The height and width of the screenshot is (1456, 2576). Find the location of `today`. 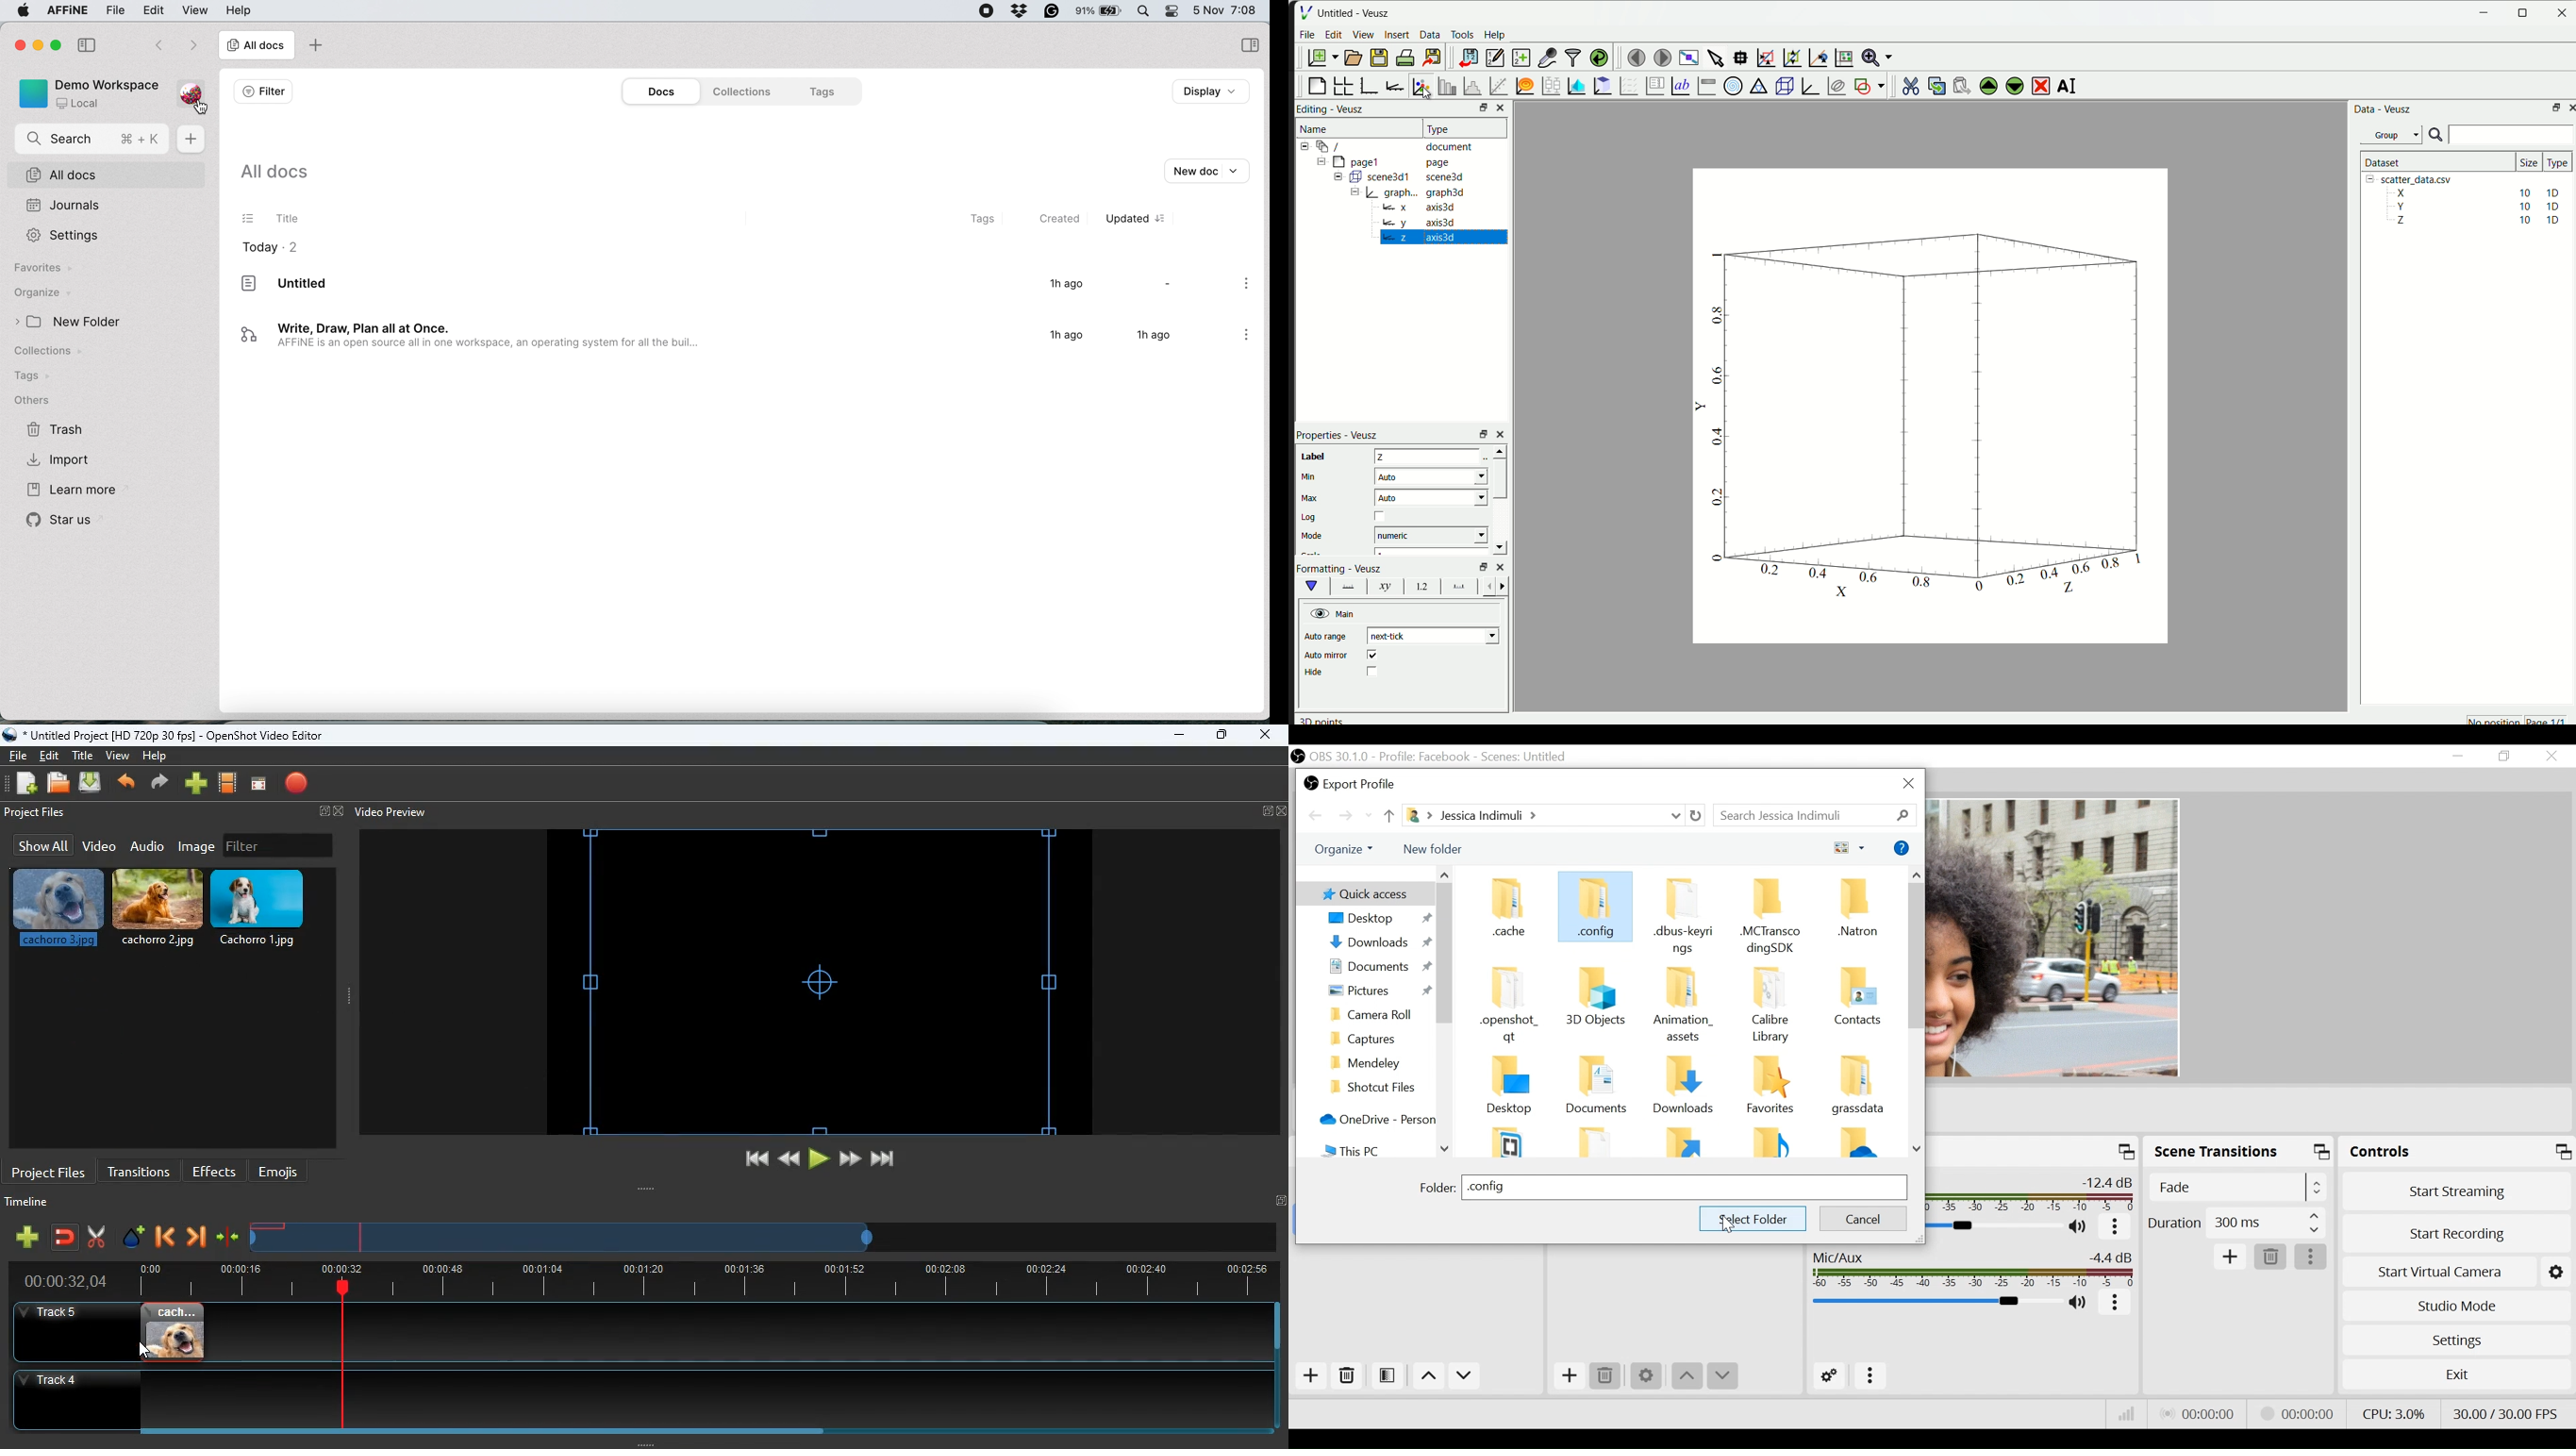

today is located at coordinates (272, 248).